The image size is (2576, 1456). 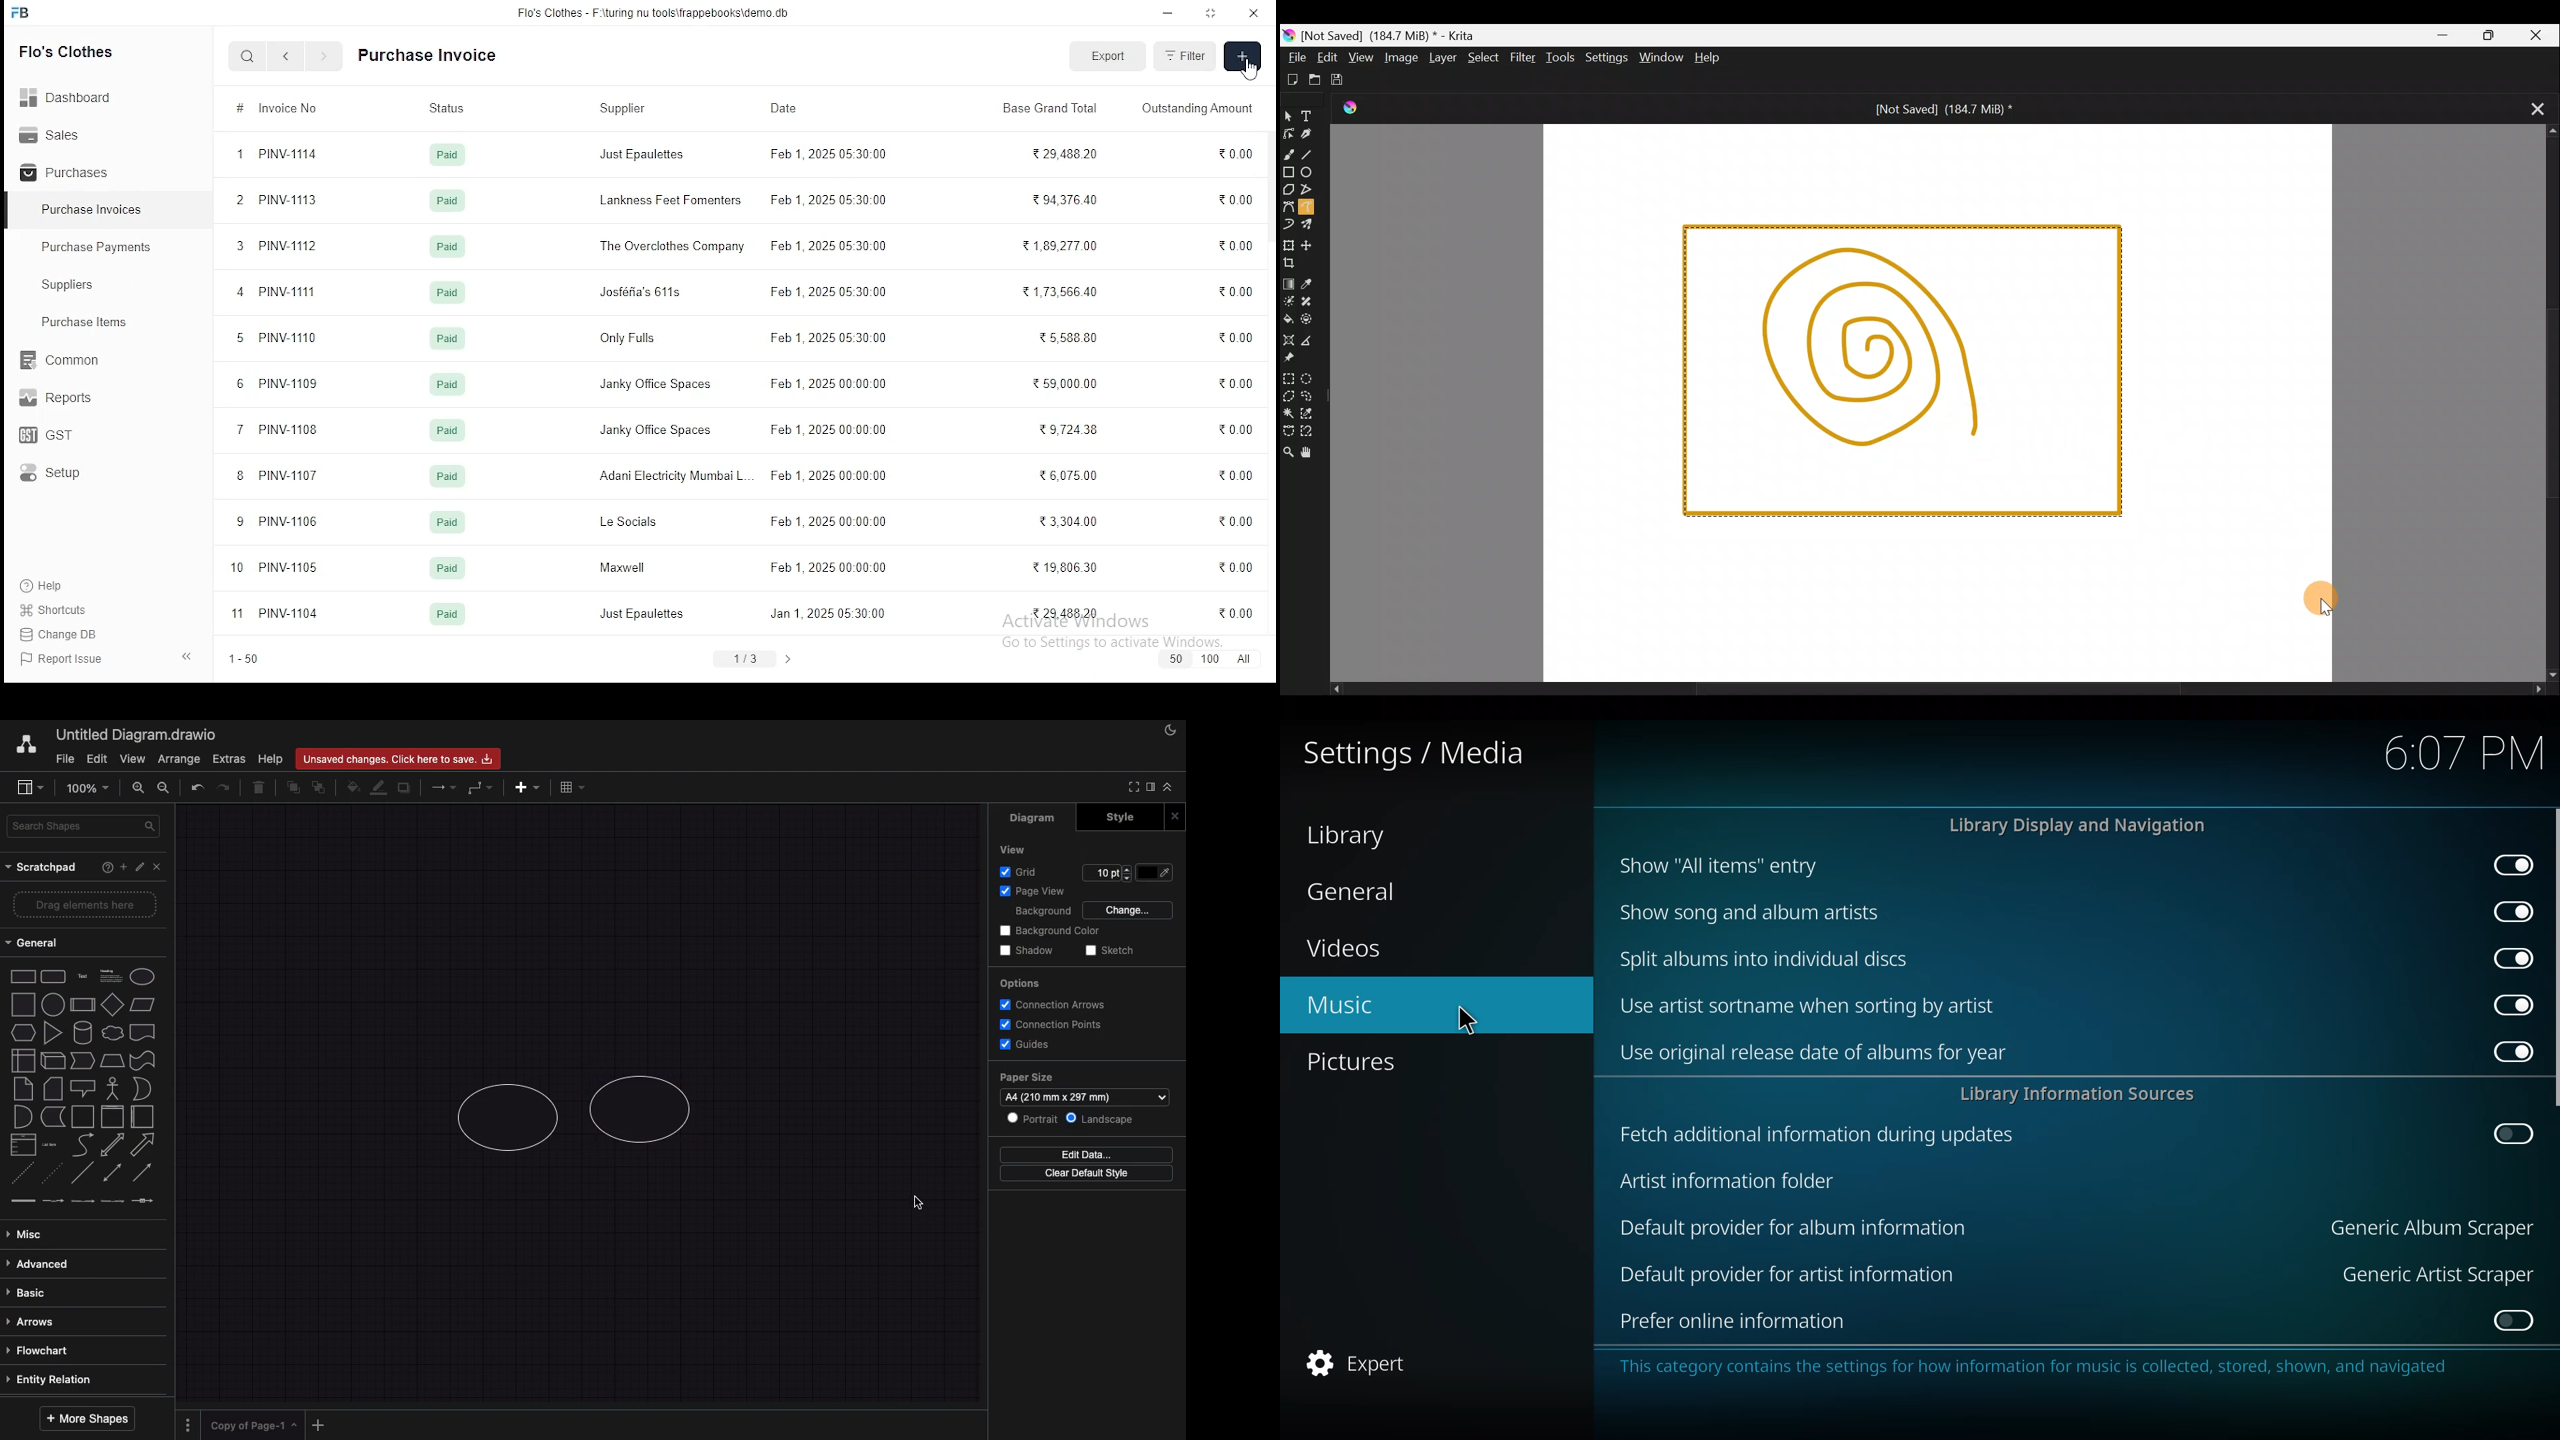 I want to click on 11, so click(x=238, y=614).